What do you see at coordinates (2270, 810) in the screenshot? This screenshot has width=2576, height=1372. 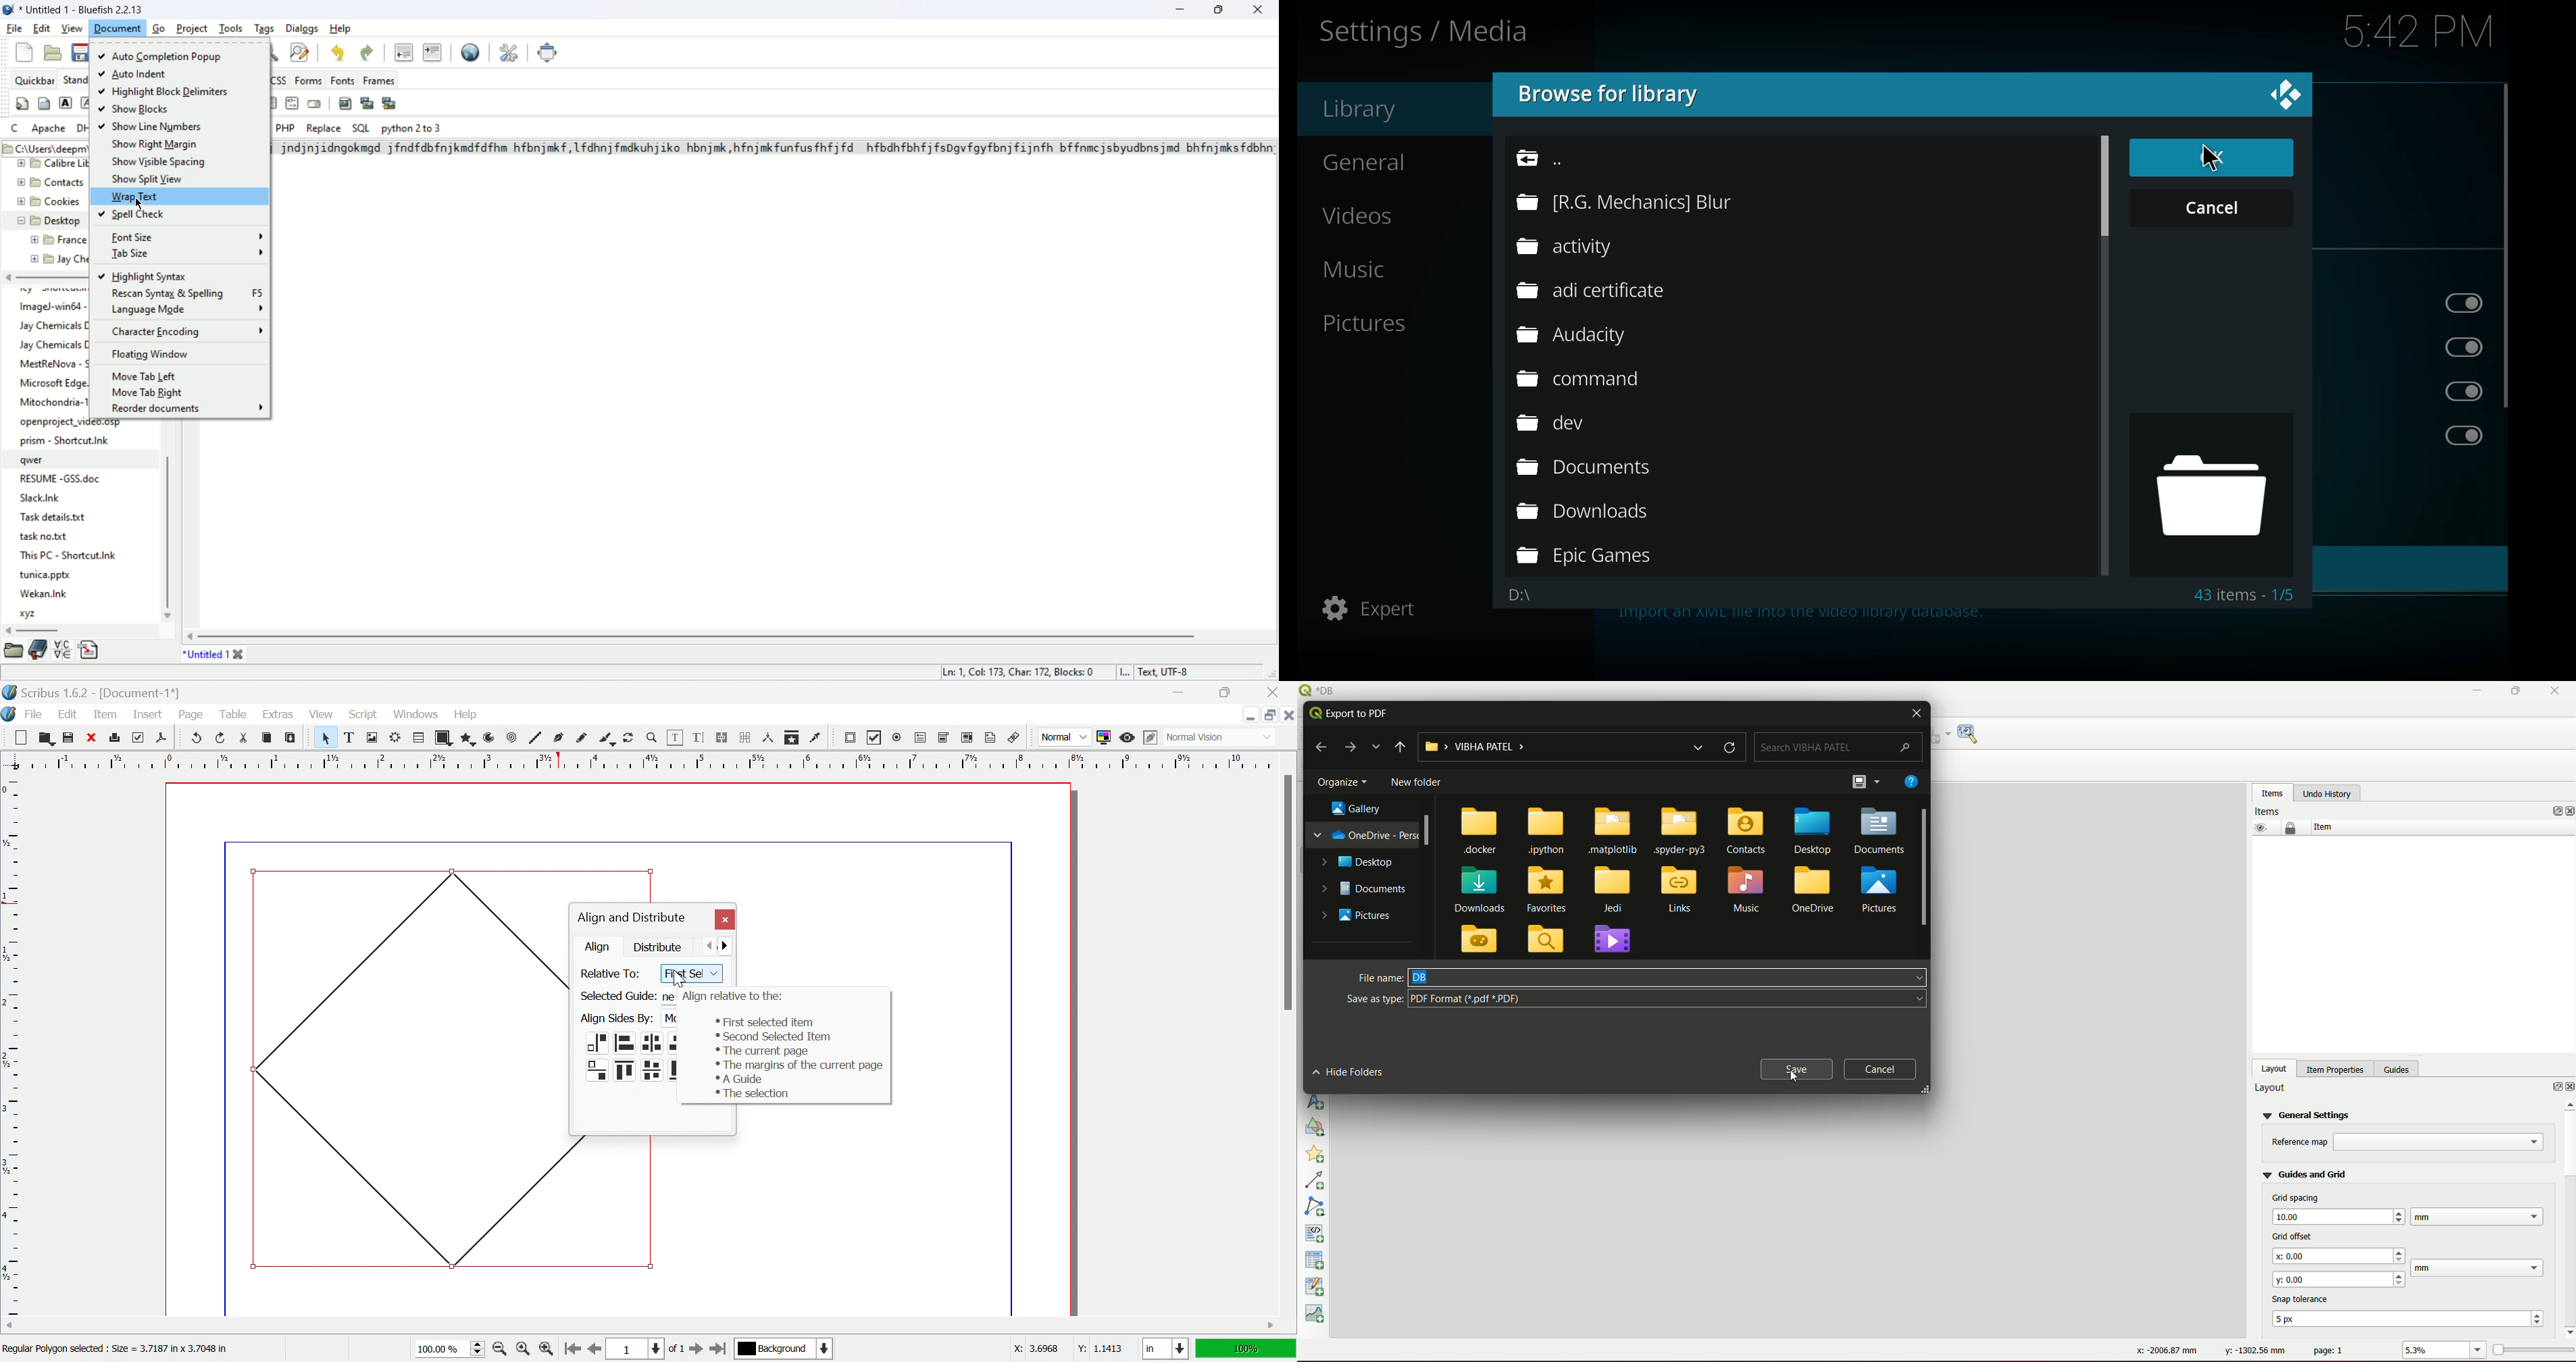 I see `Items` at bounding box center [2270, 810].